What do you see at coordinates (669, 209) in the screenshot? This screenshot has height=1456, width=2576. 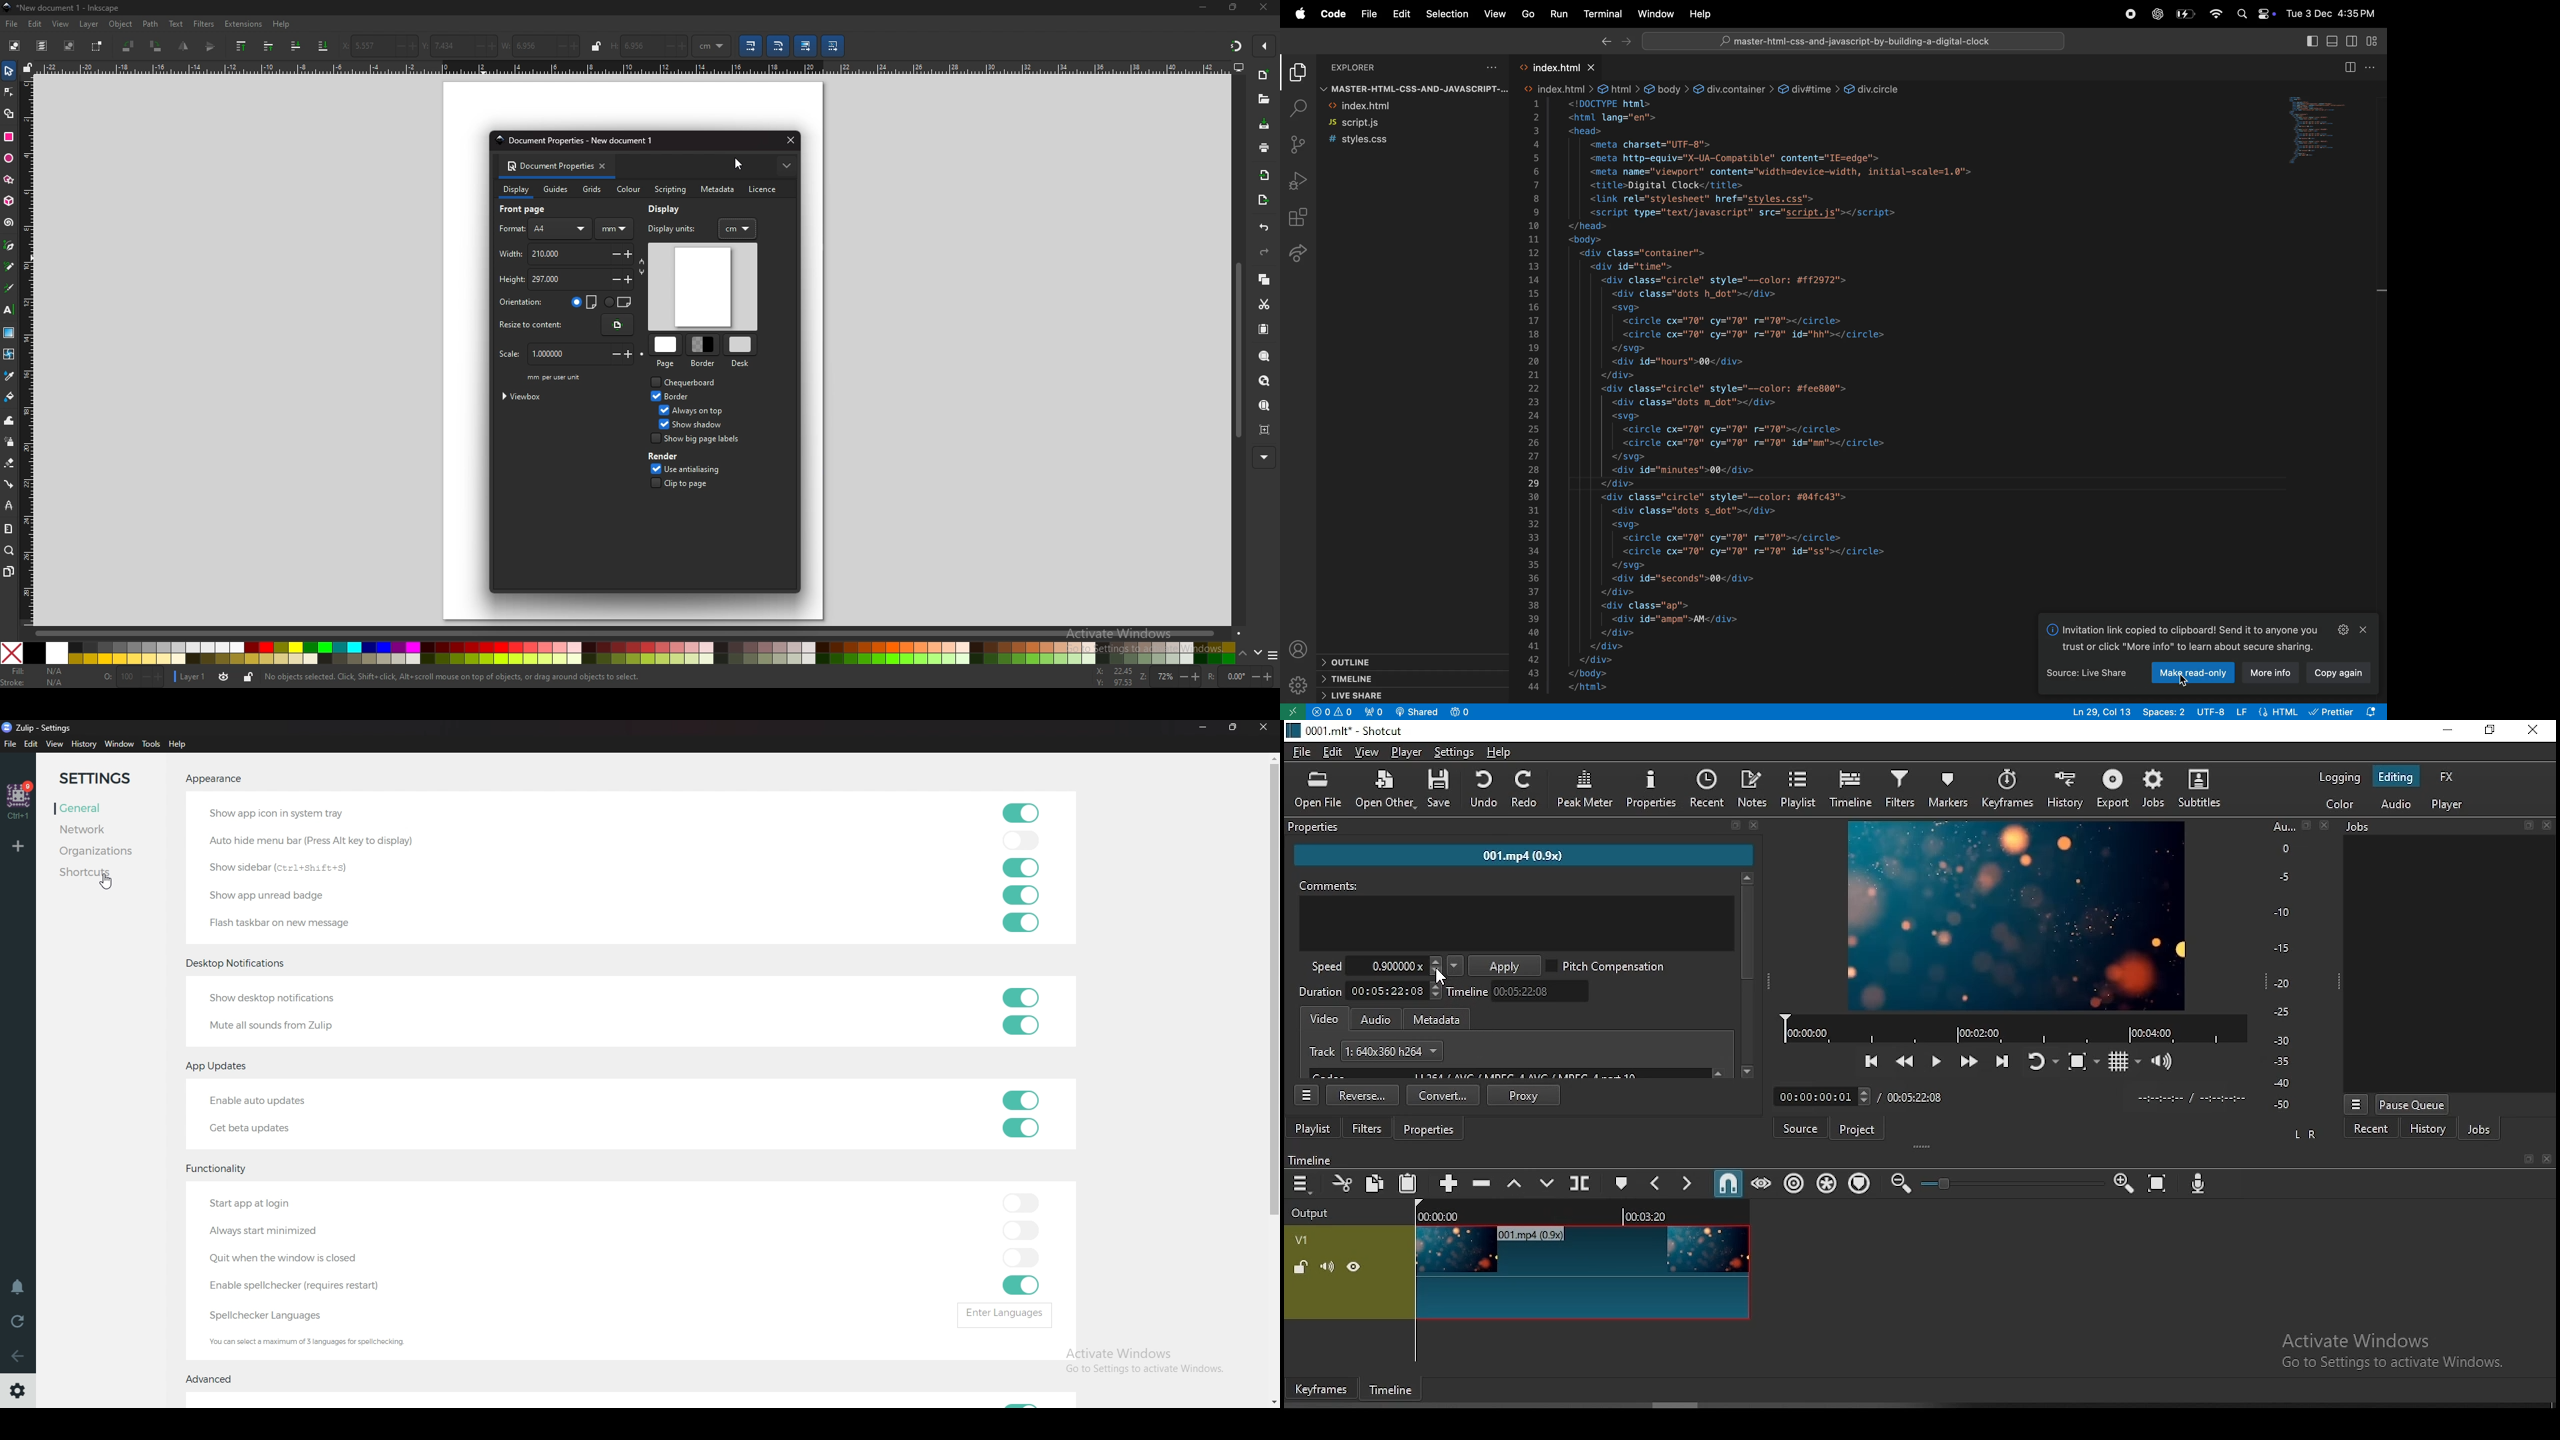 I see `display` at bounding box center [669, 209].